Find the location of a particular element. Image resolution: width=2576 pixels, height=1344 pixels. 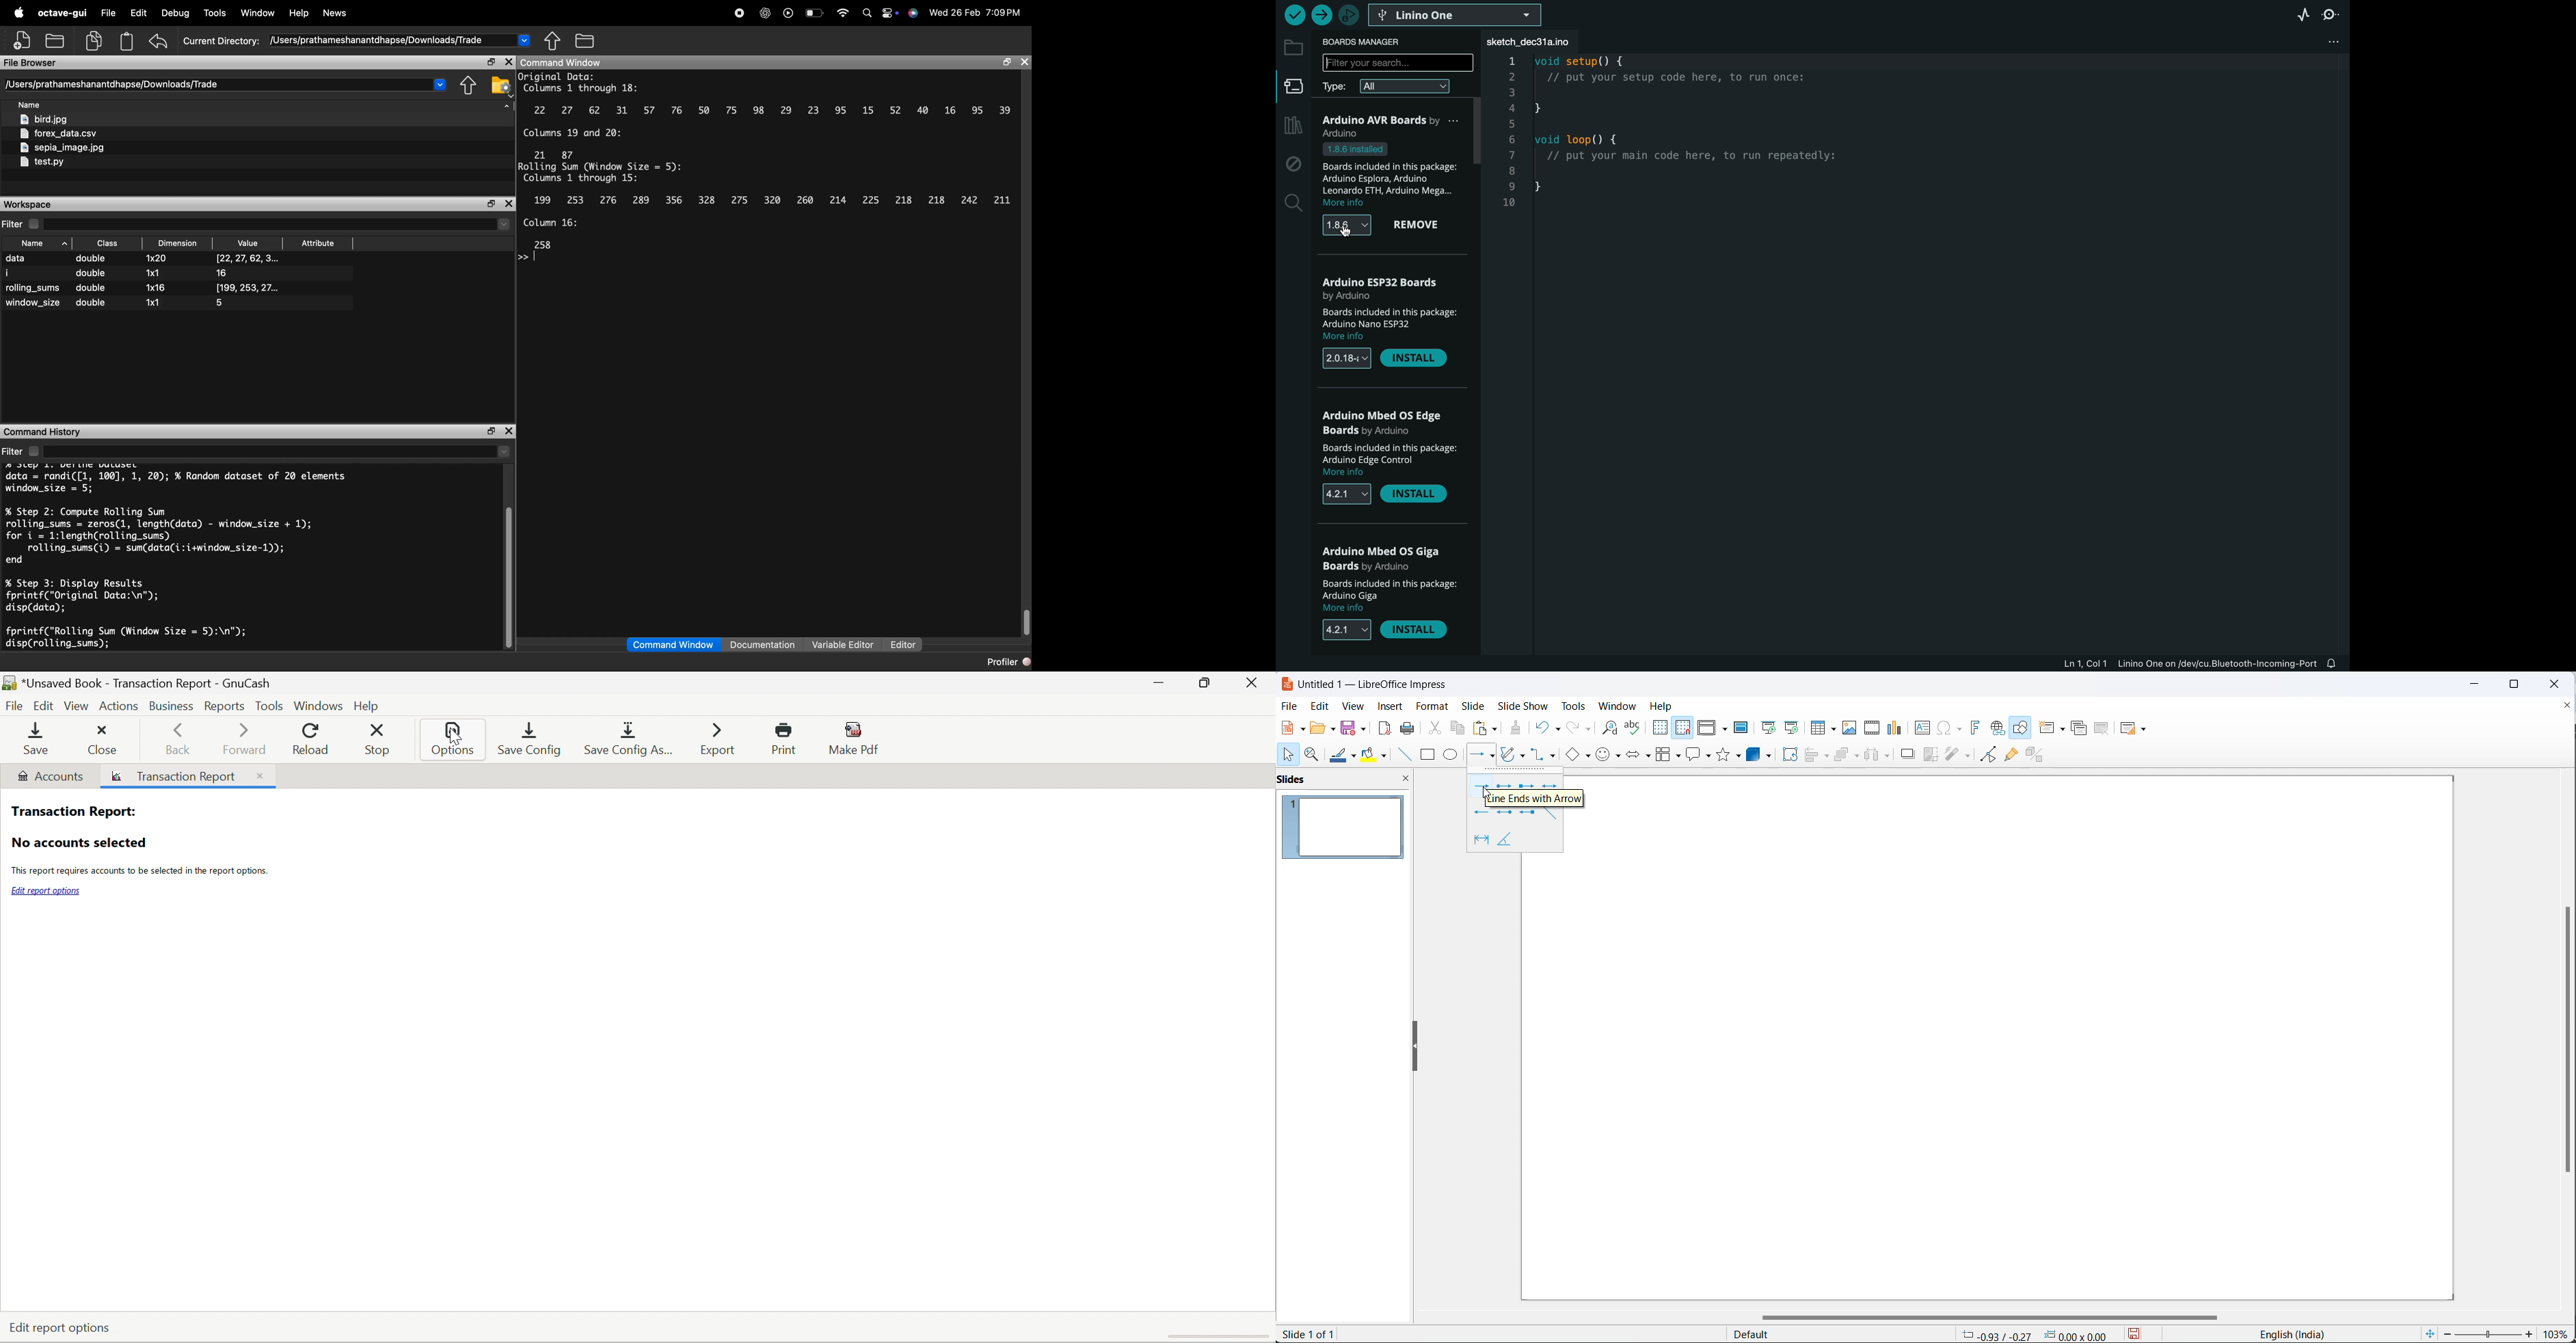

command history is located at coordinates (46, 433).